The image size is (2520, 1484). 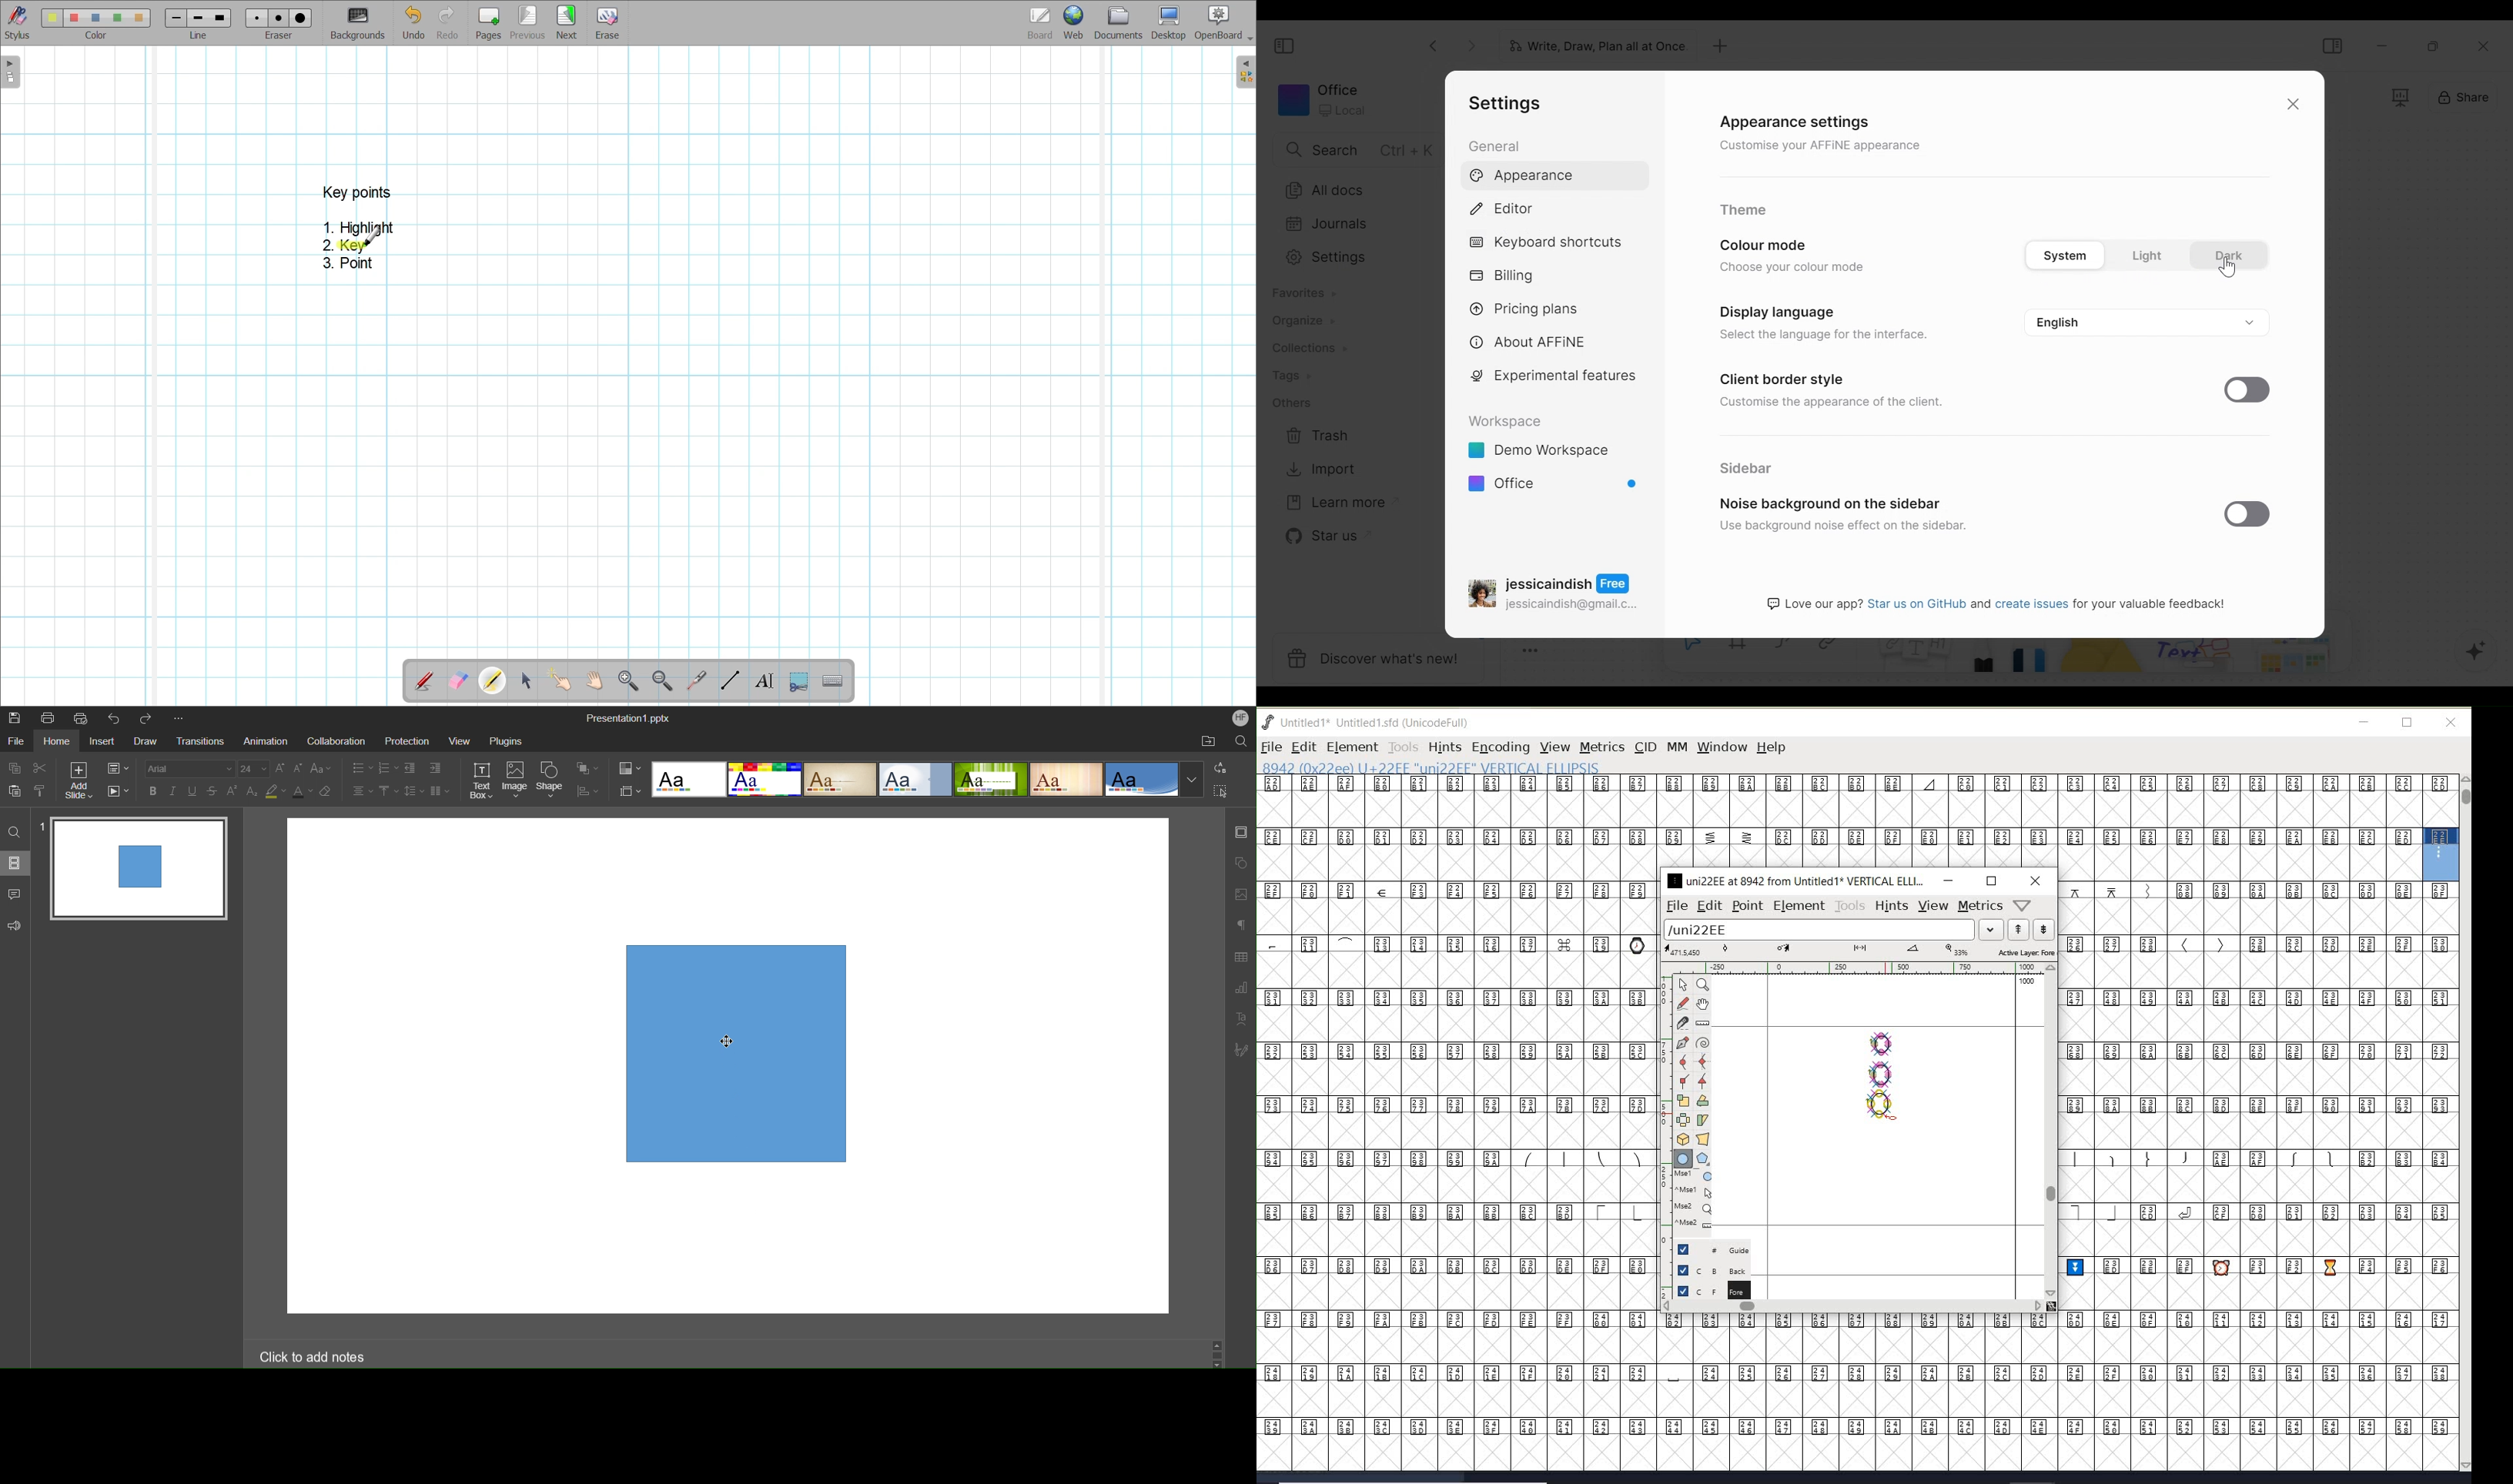 What do you see at coordinates (1992, 881) in the screenshot?
I see `restore` at bounding box center [1992, 881].